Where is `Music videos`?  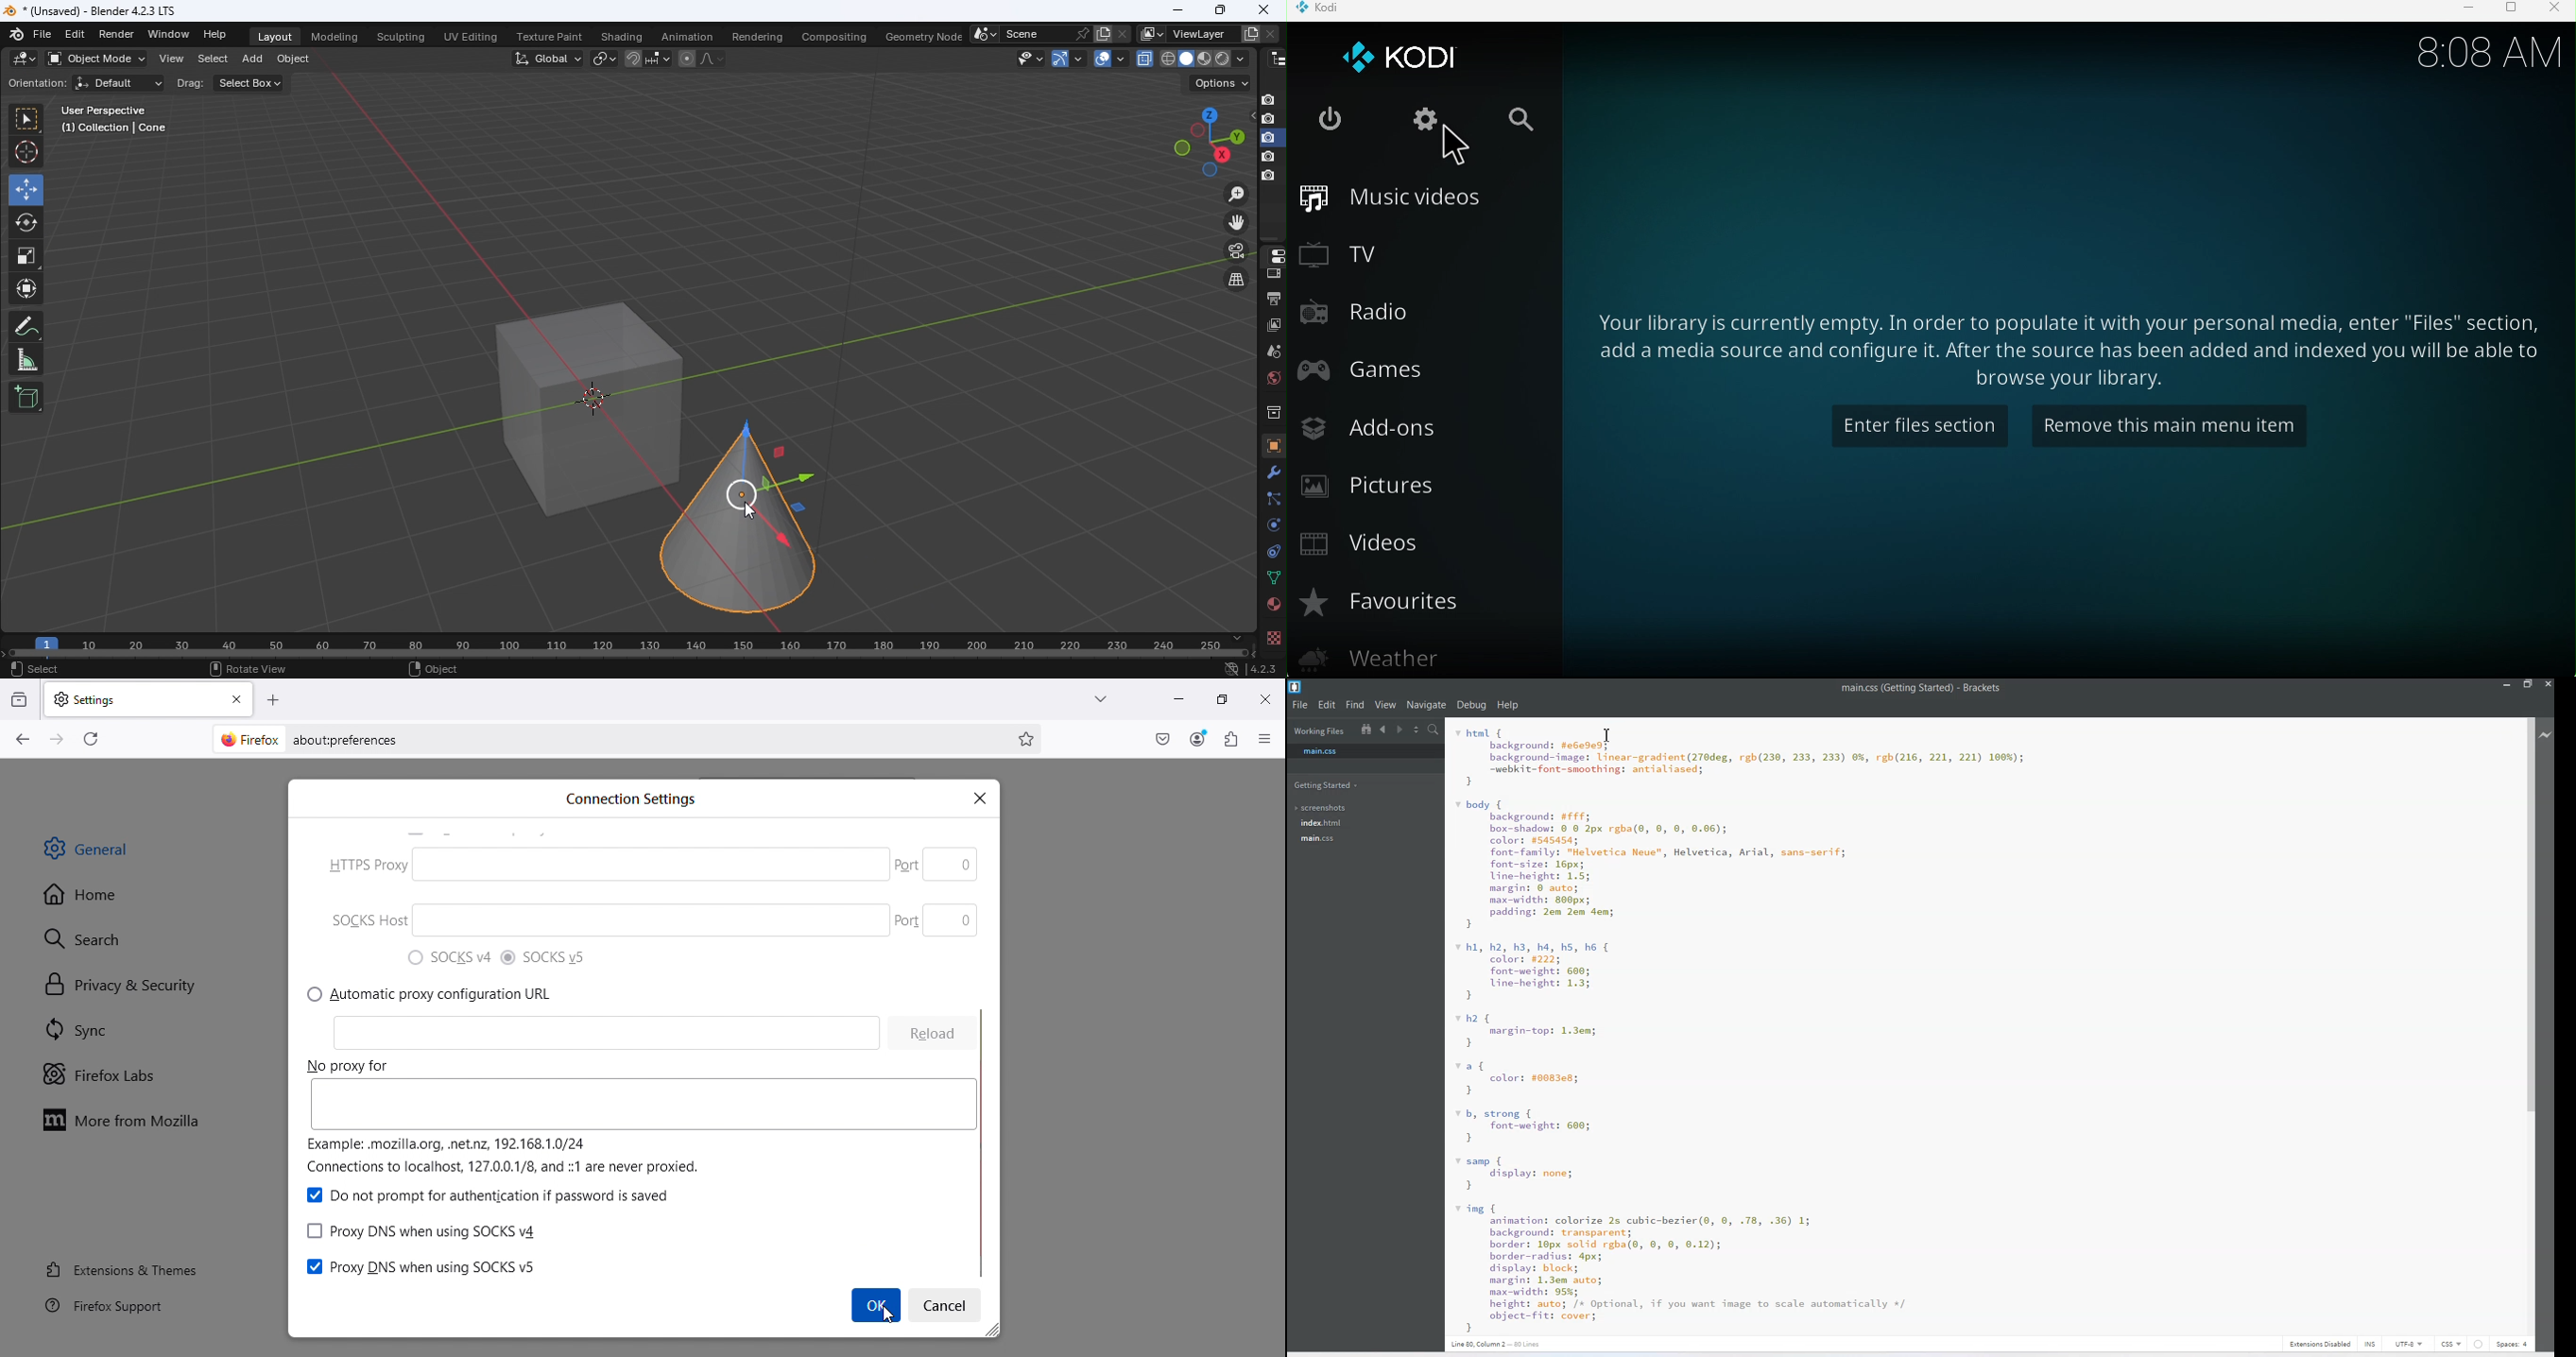 Music videos is located at coordinates (1407, 197).